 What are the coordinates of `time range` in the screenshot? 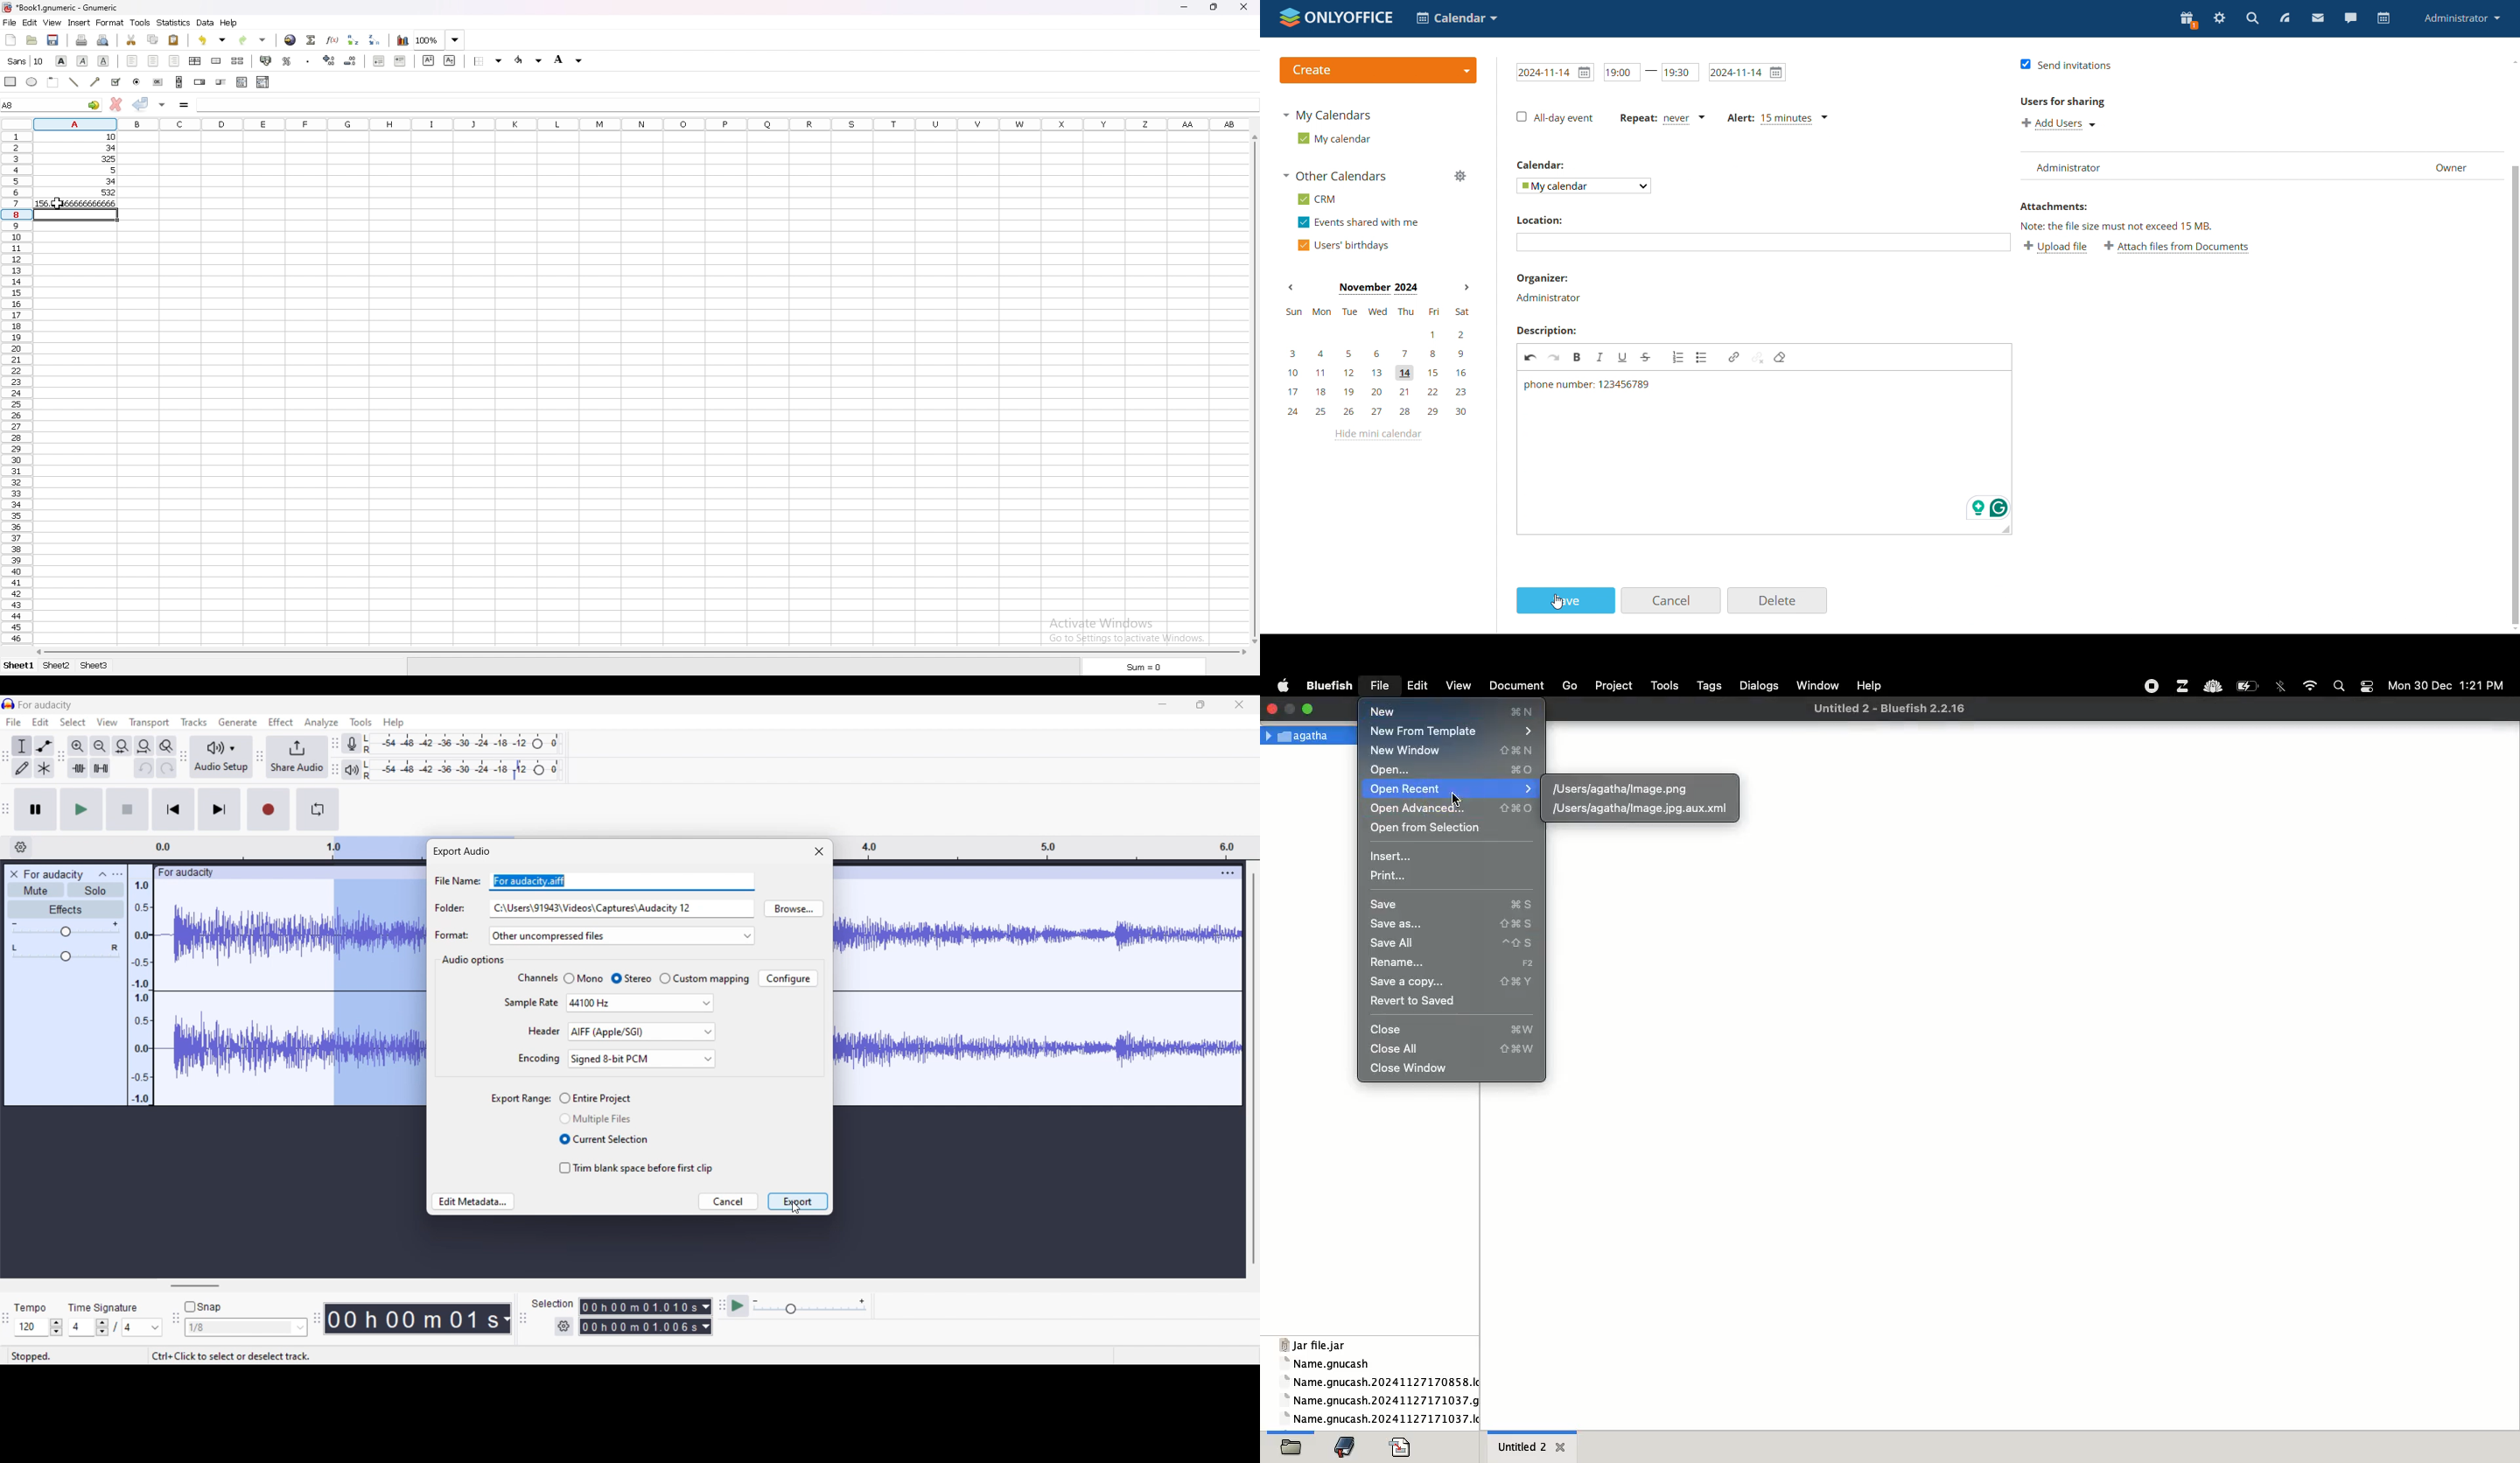 It's located at (1651, 73).